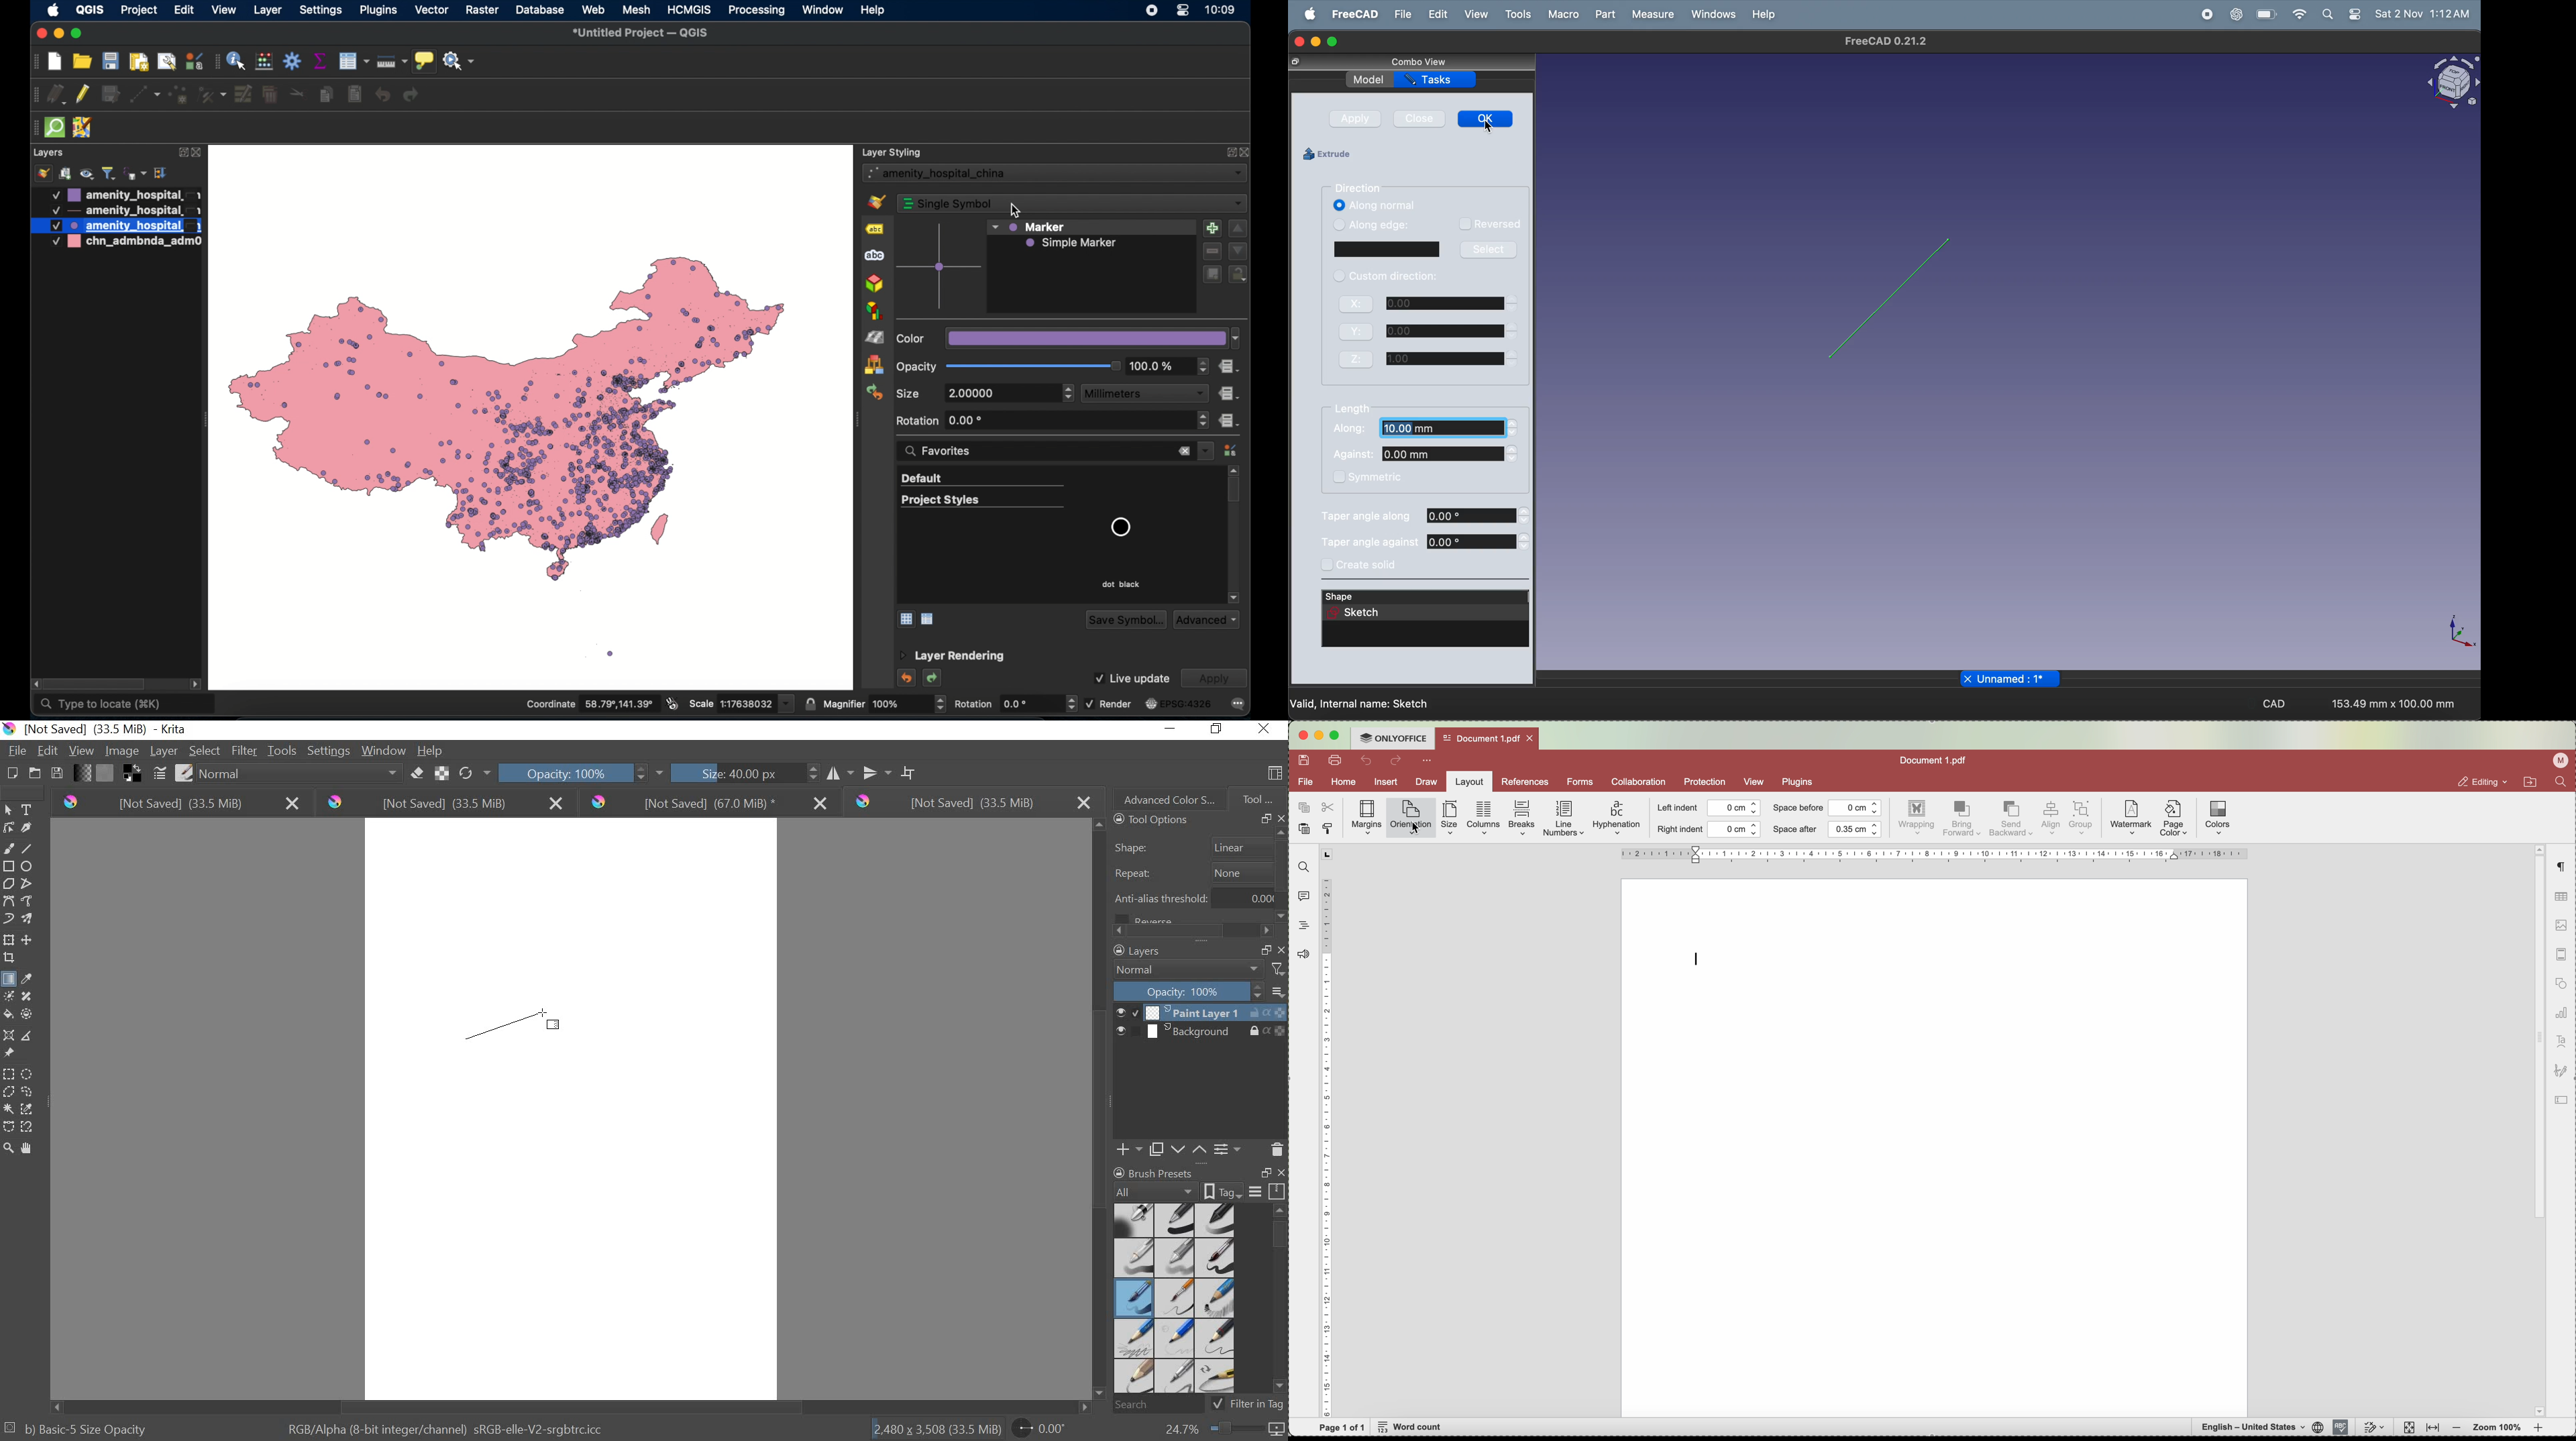 The height and width of the screenshot is (1456, 2576). I want to click on close program, so click(1301, 737).